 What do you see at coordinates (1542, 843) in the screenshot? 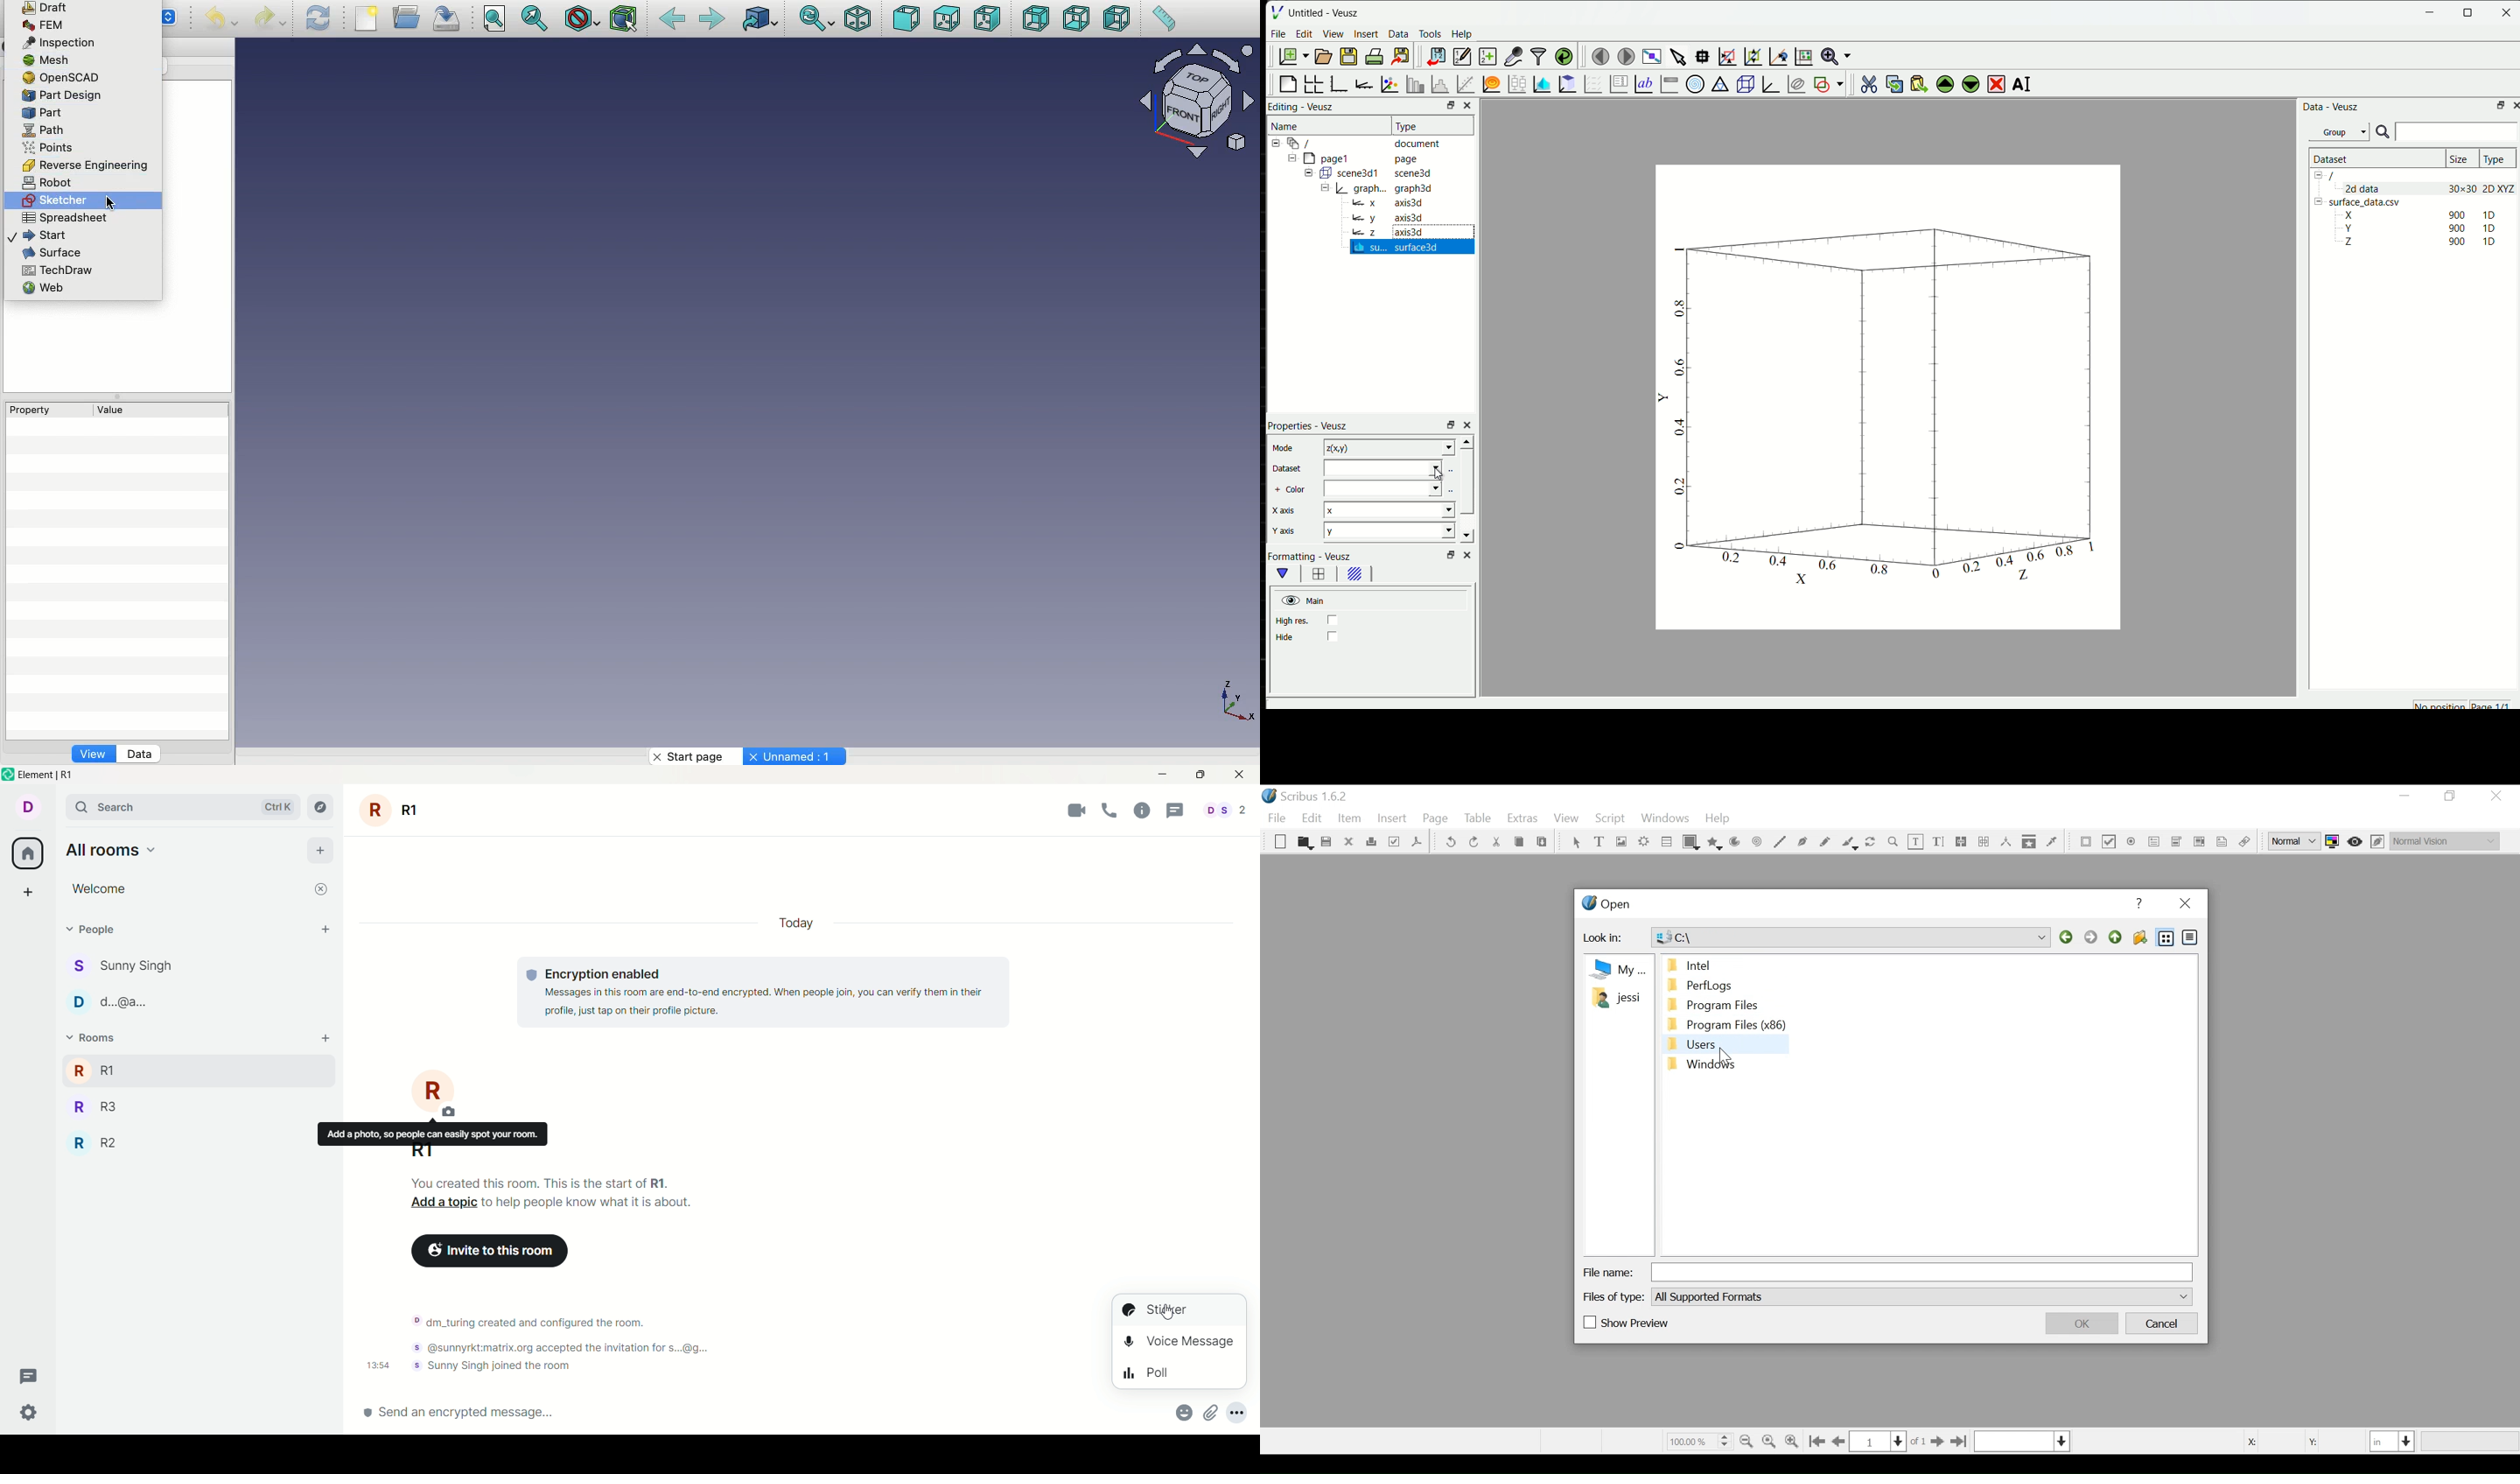
I see `Paste` at bounding box center [1542, 843].